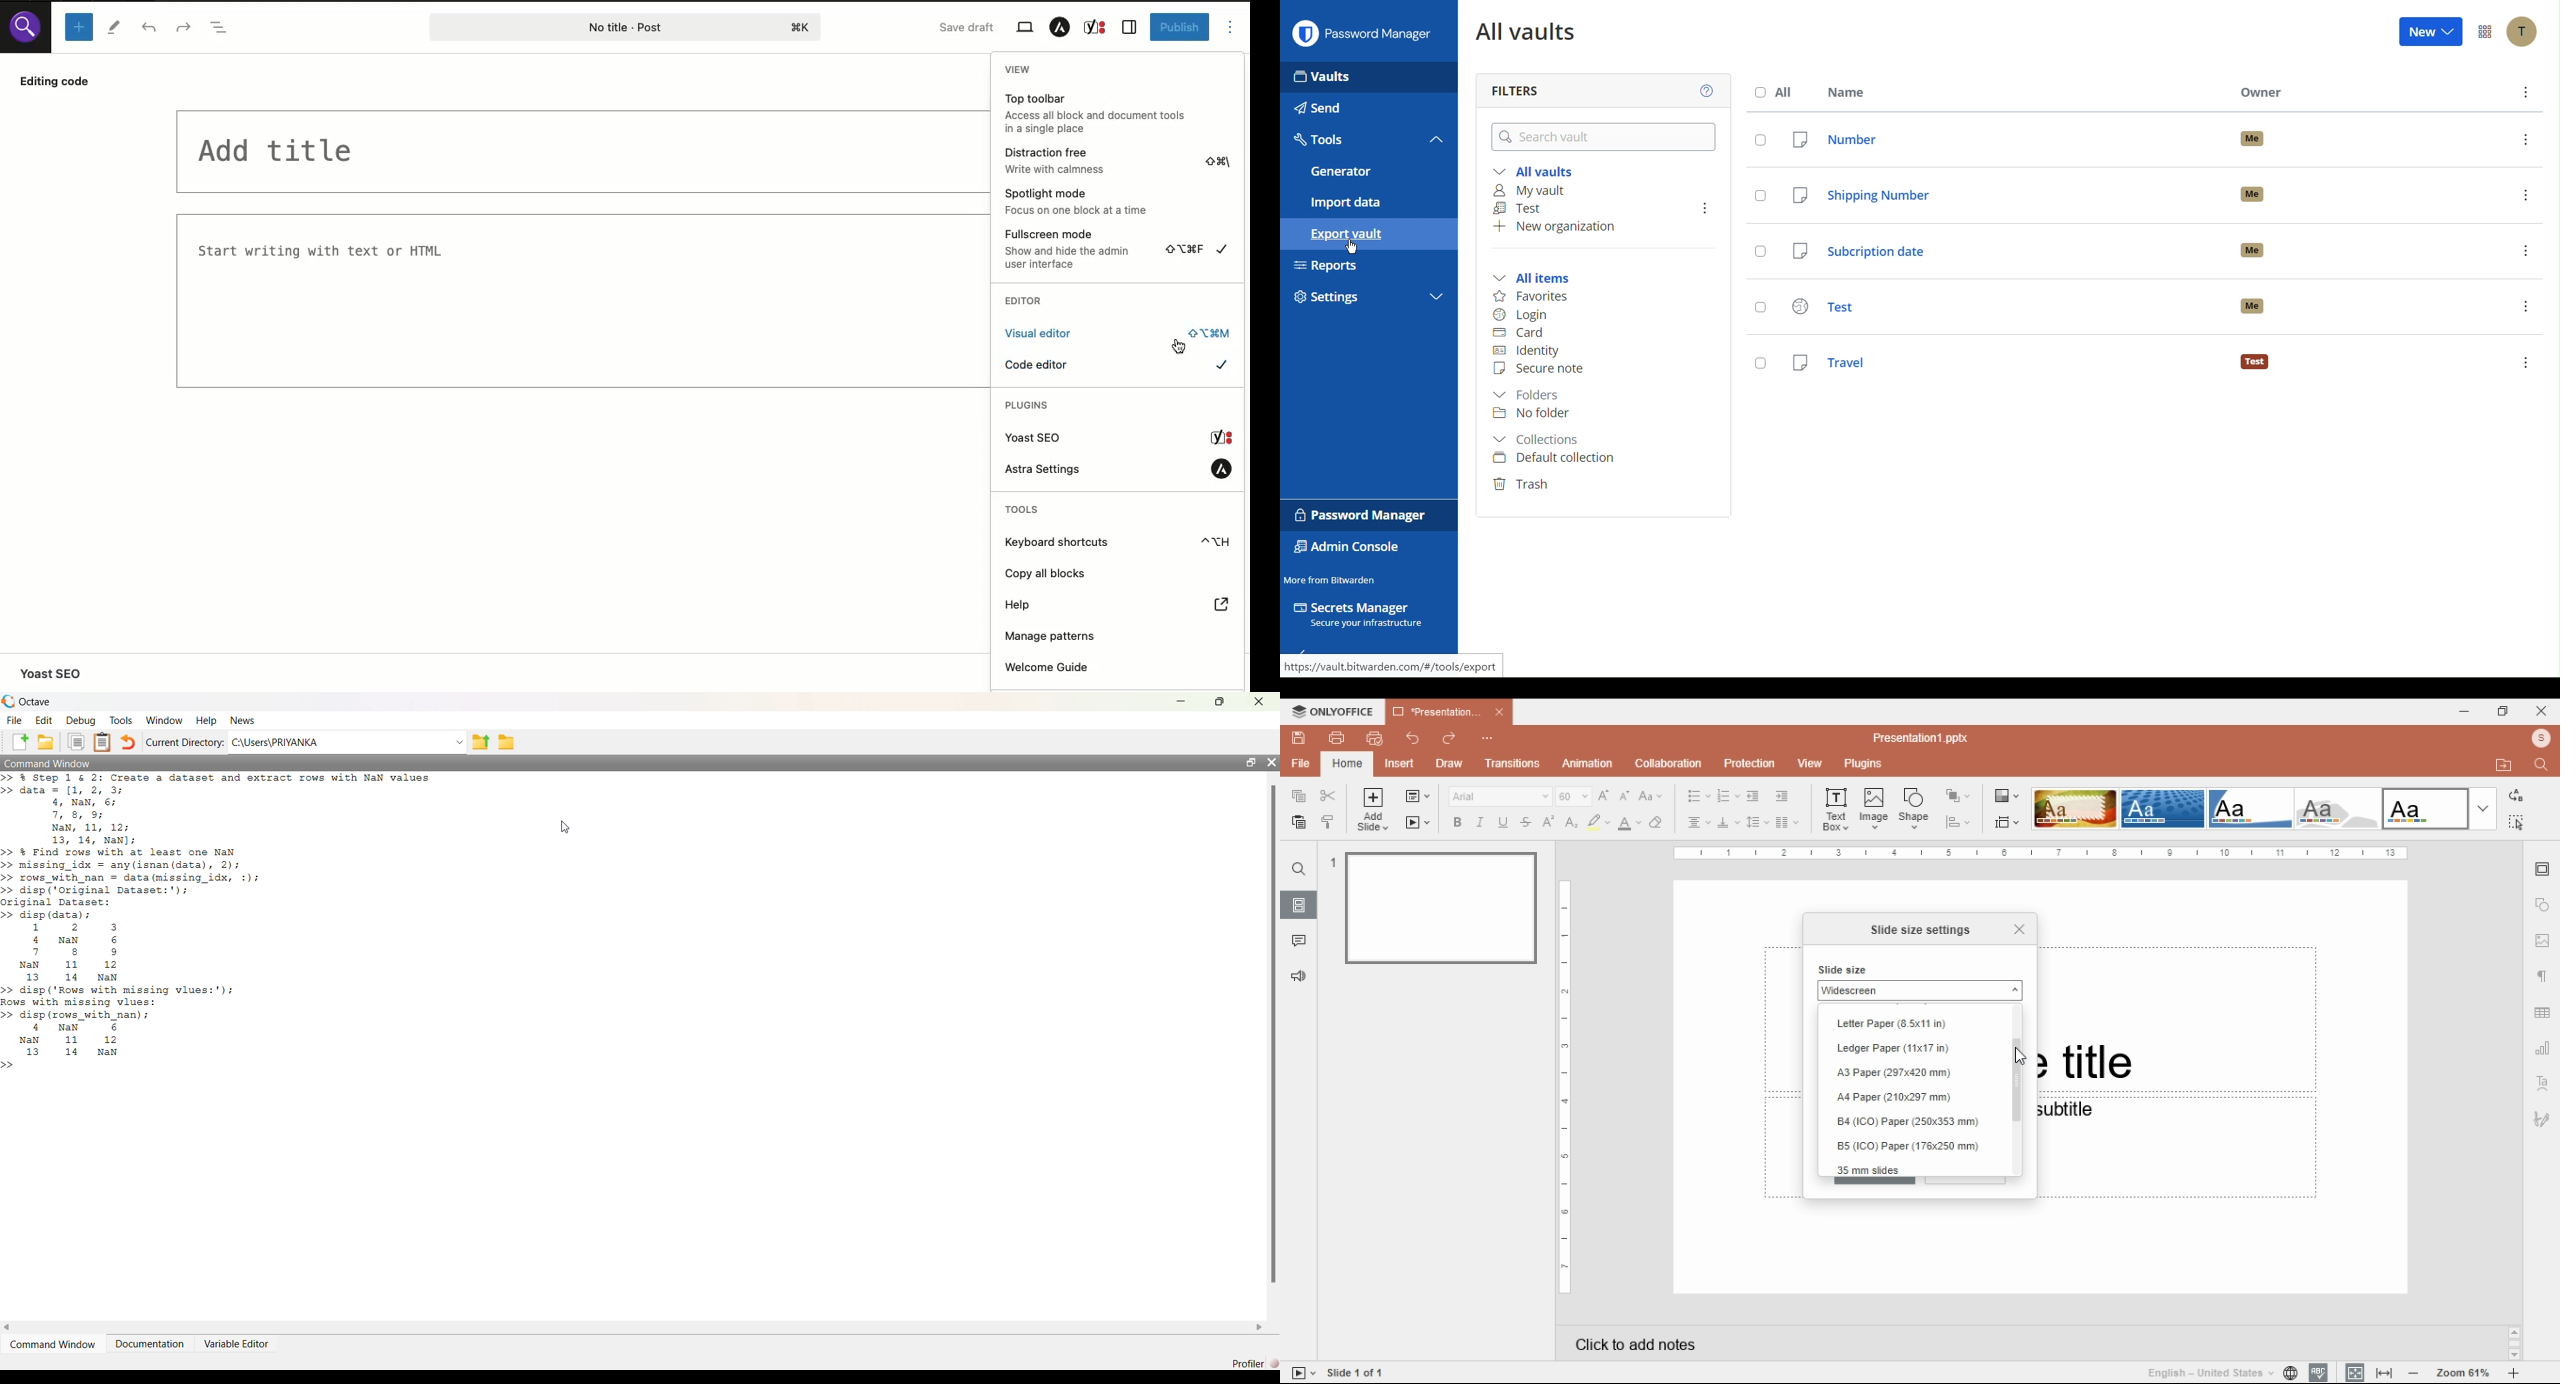 The height and width of the screenshot is (1400, 2576). What do you see at coordinates (1299, 904) in the screenshot?
I see `slides` at bounding box center [1299, 904].